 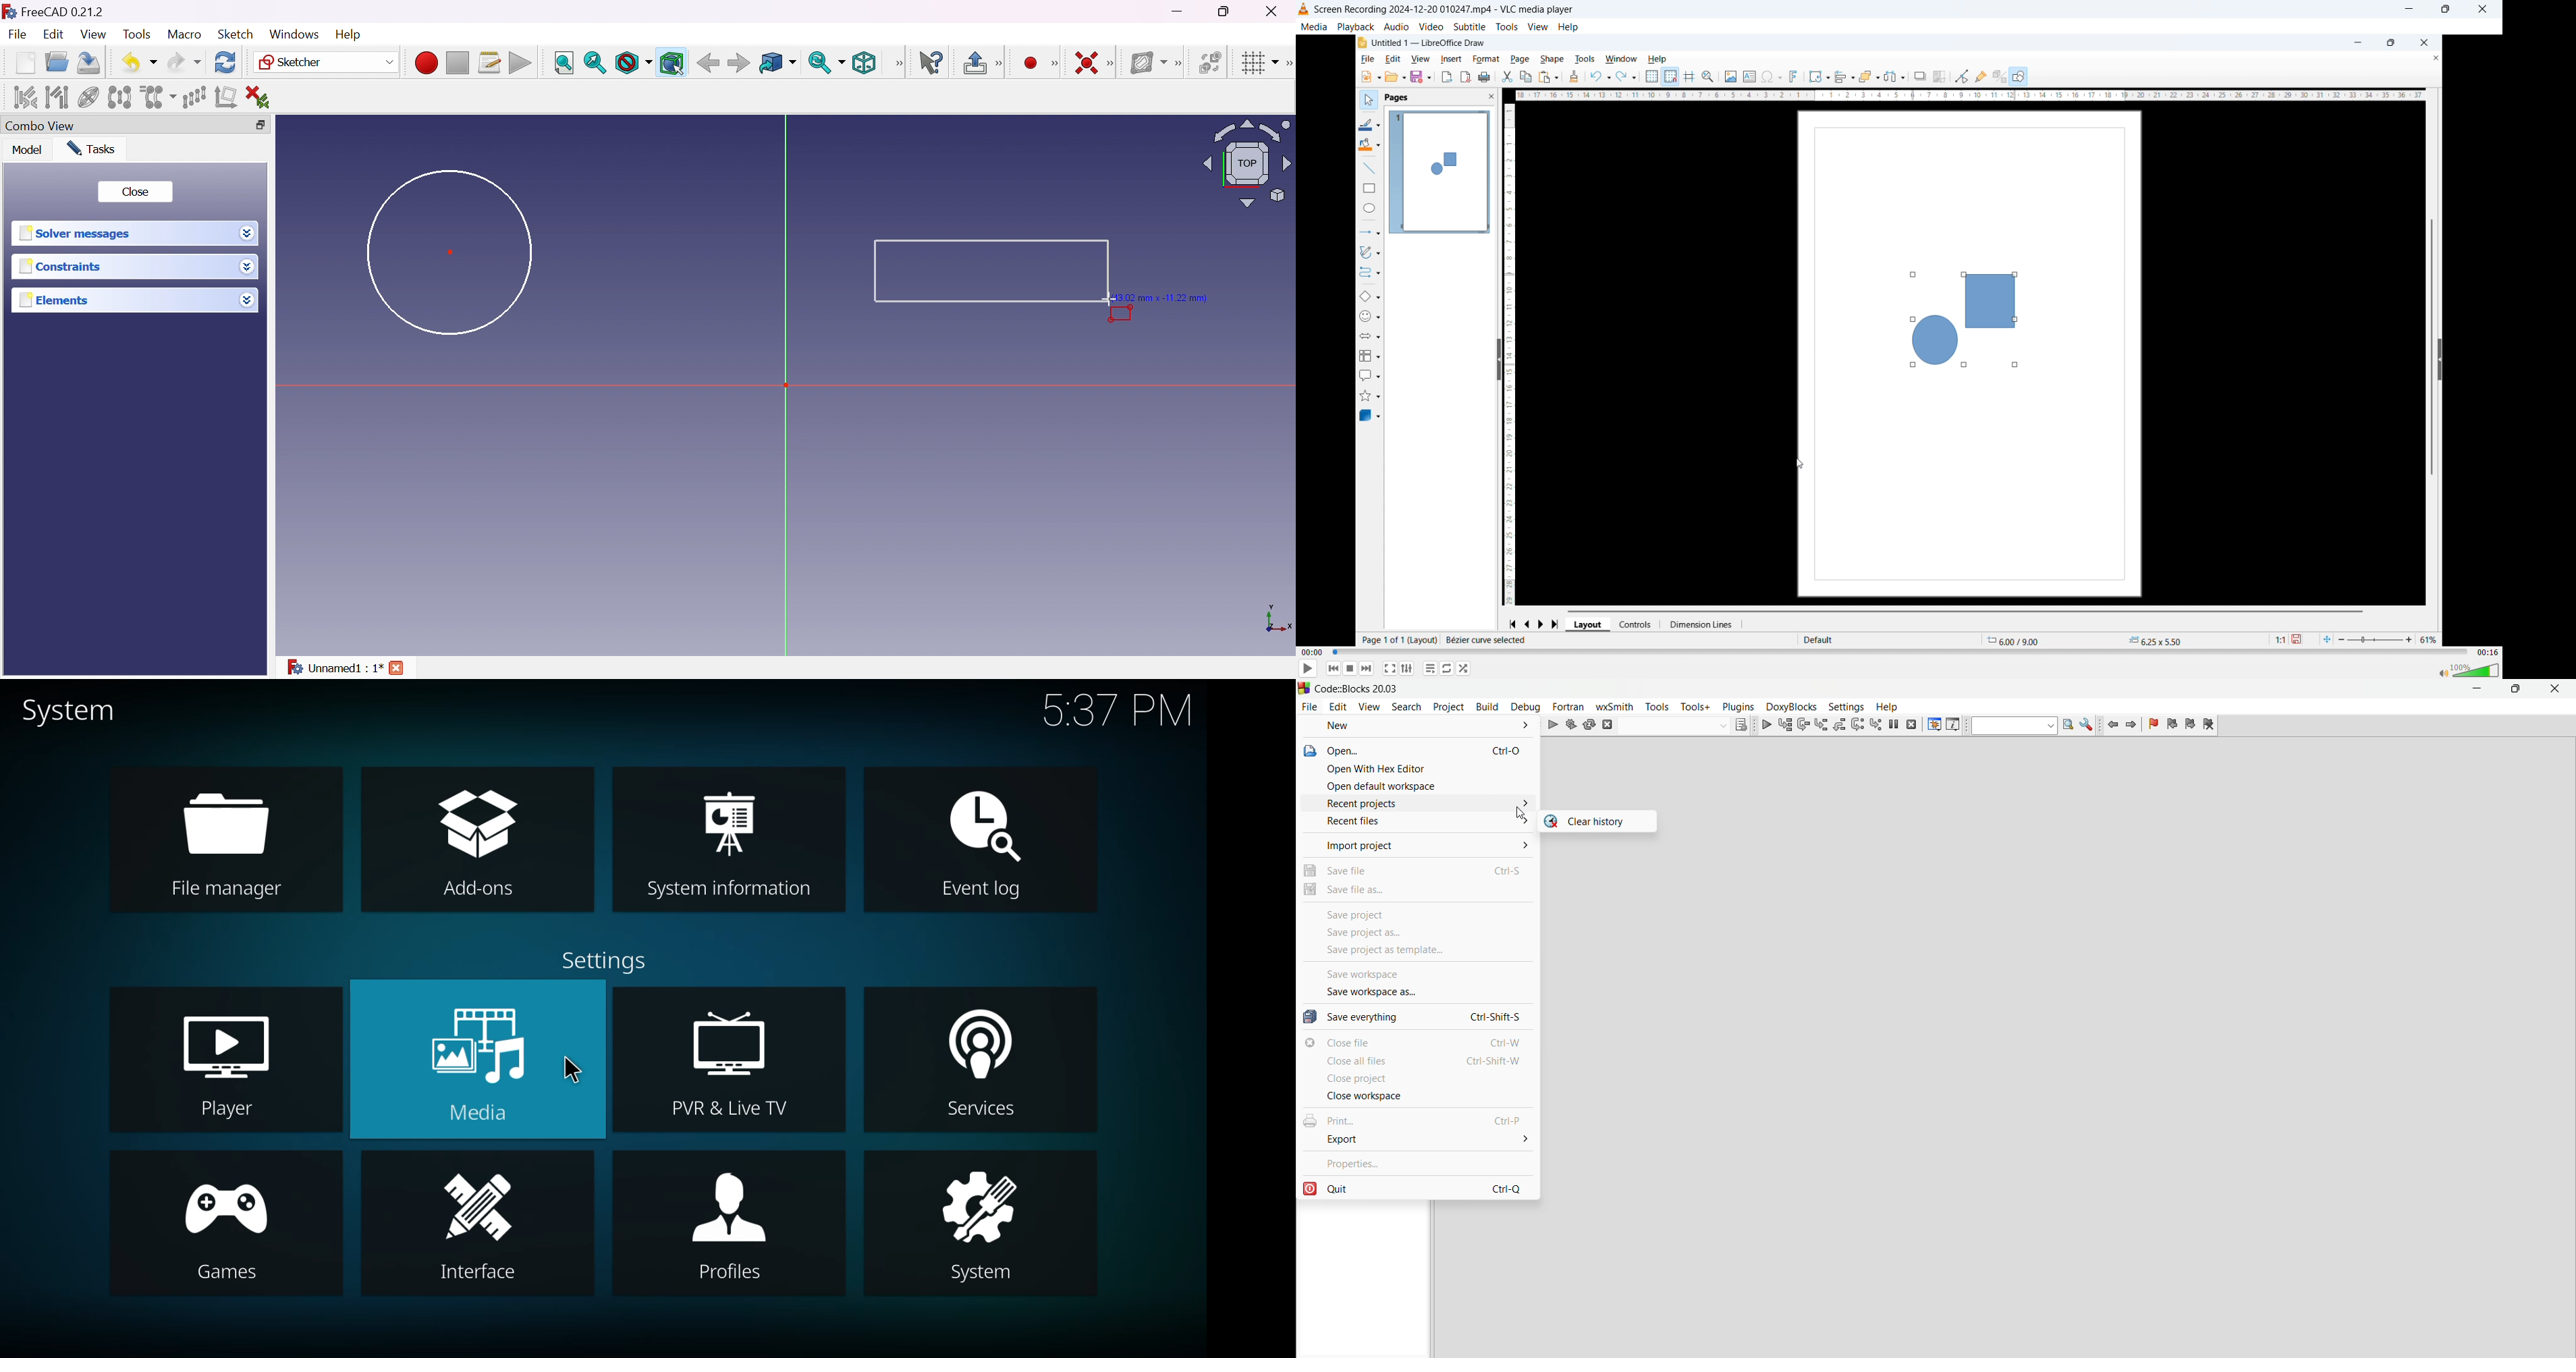 I want to click on Create point, so click(x=1031, y=63).